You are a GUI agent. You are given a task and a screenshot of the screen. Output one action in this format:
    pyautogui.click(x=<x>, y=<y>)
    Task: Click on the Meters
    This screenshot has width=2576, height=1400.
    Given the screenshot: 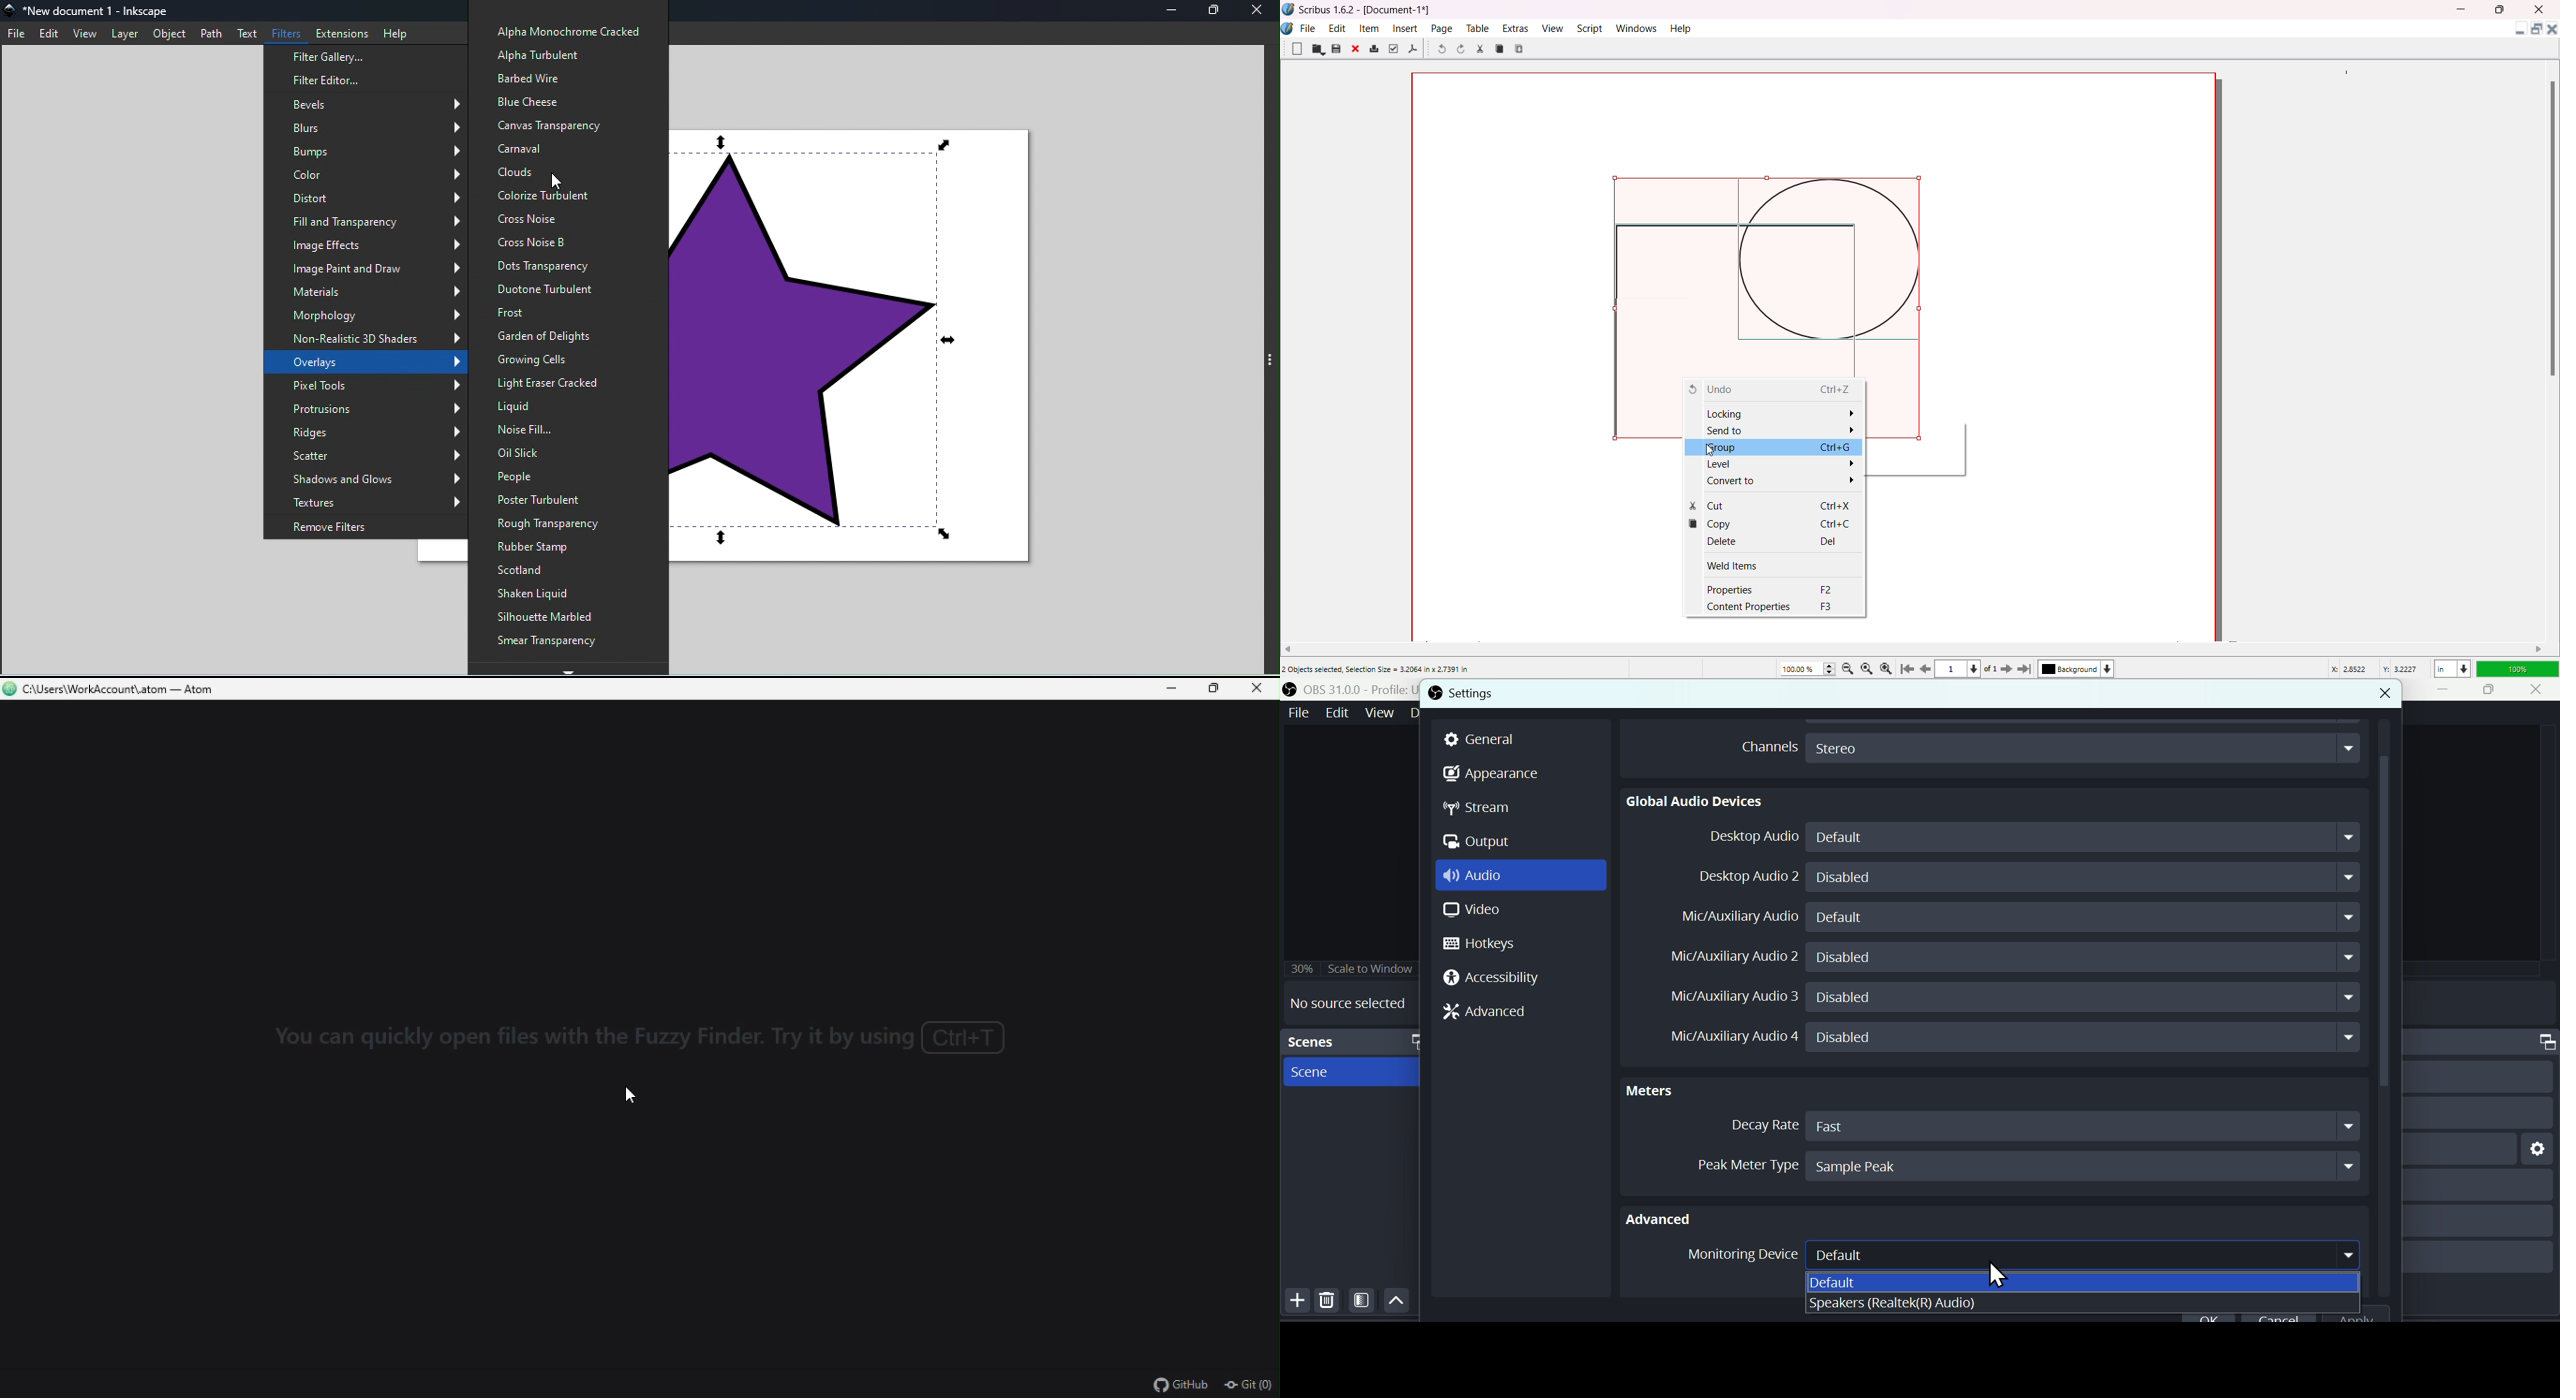 What is the action you would take?
    pyautogui.click(x=1660, y=1089)
    